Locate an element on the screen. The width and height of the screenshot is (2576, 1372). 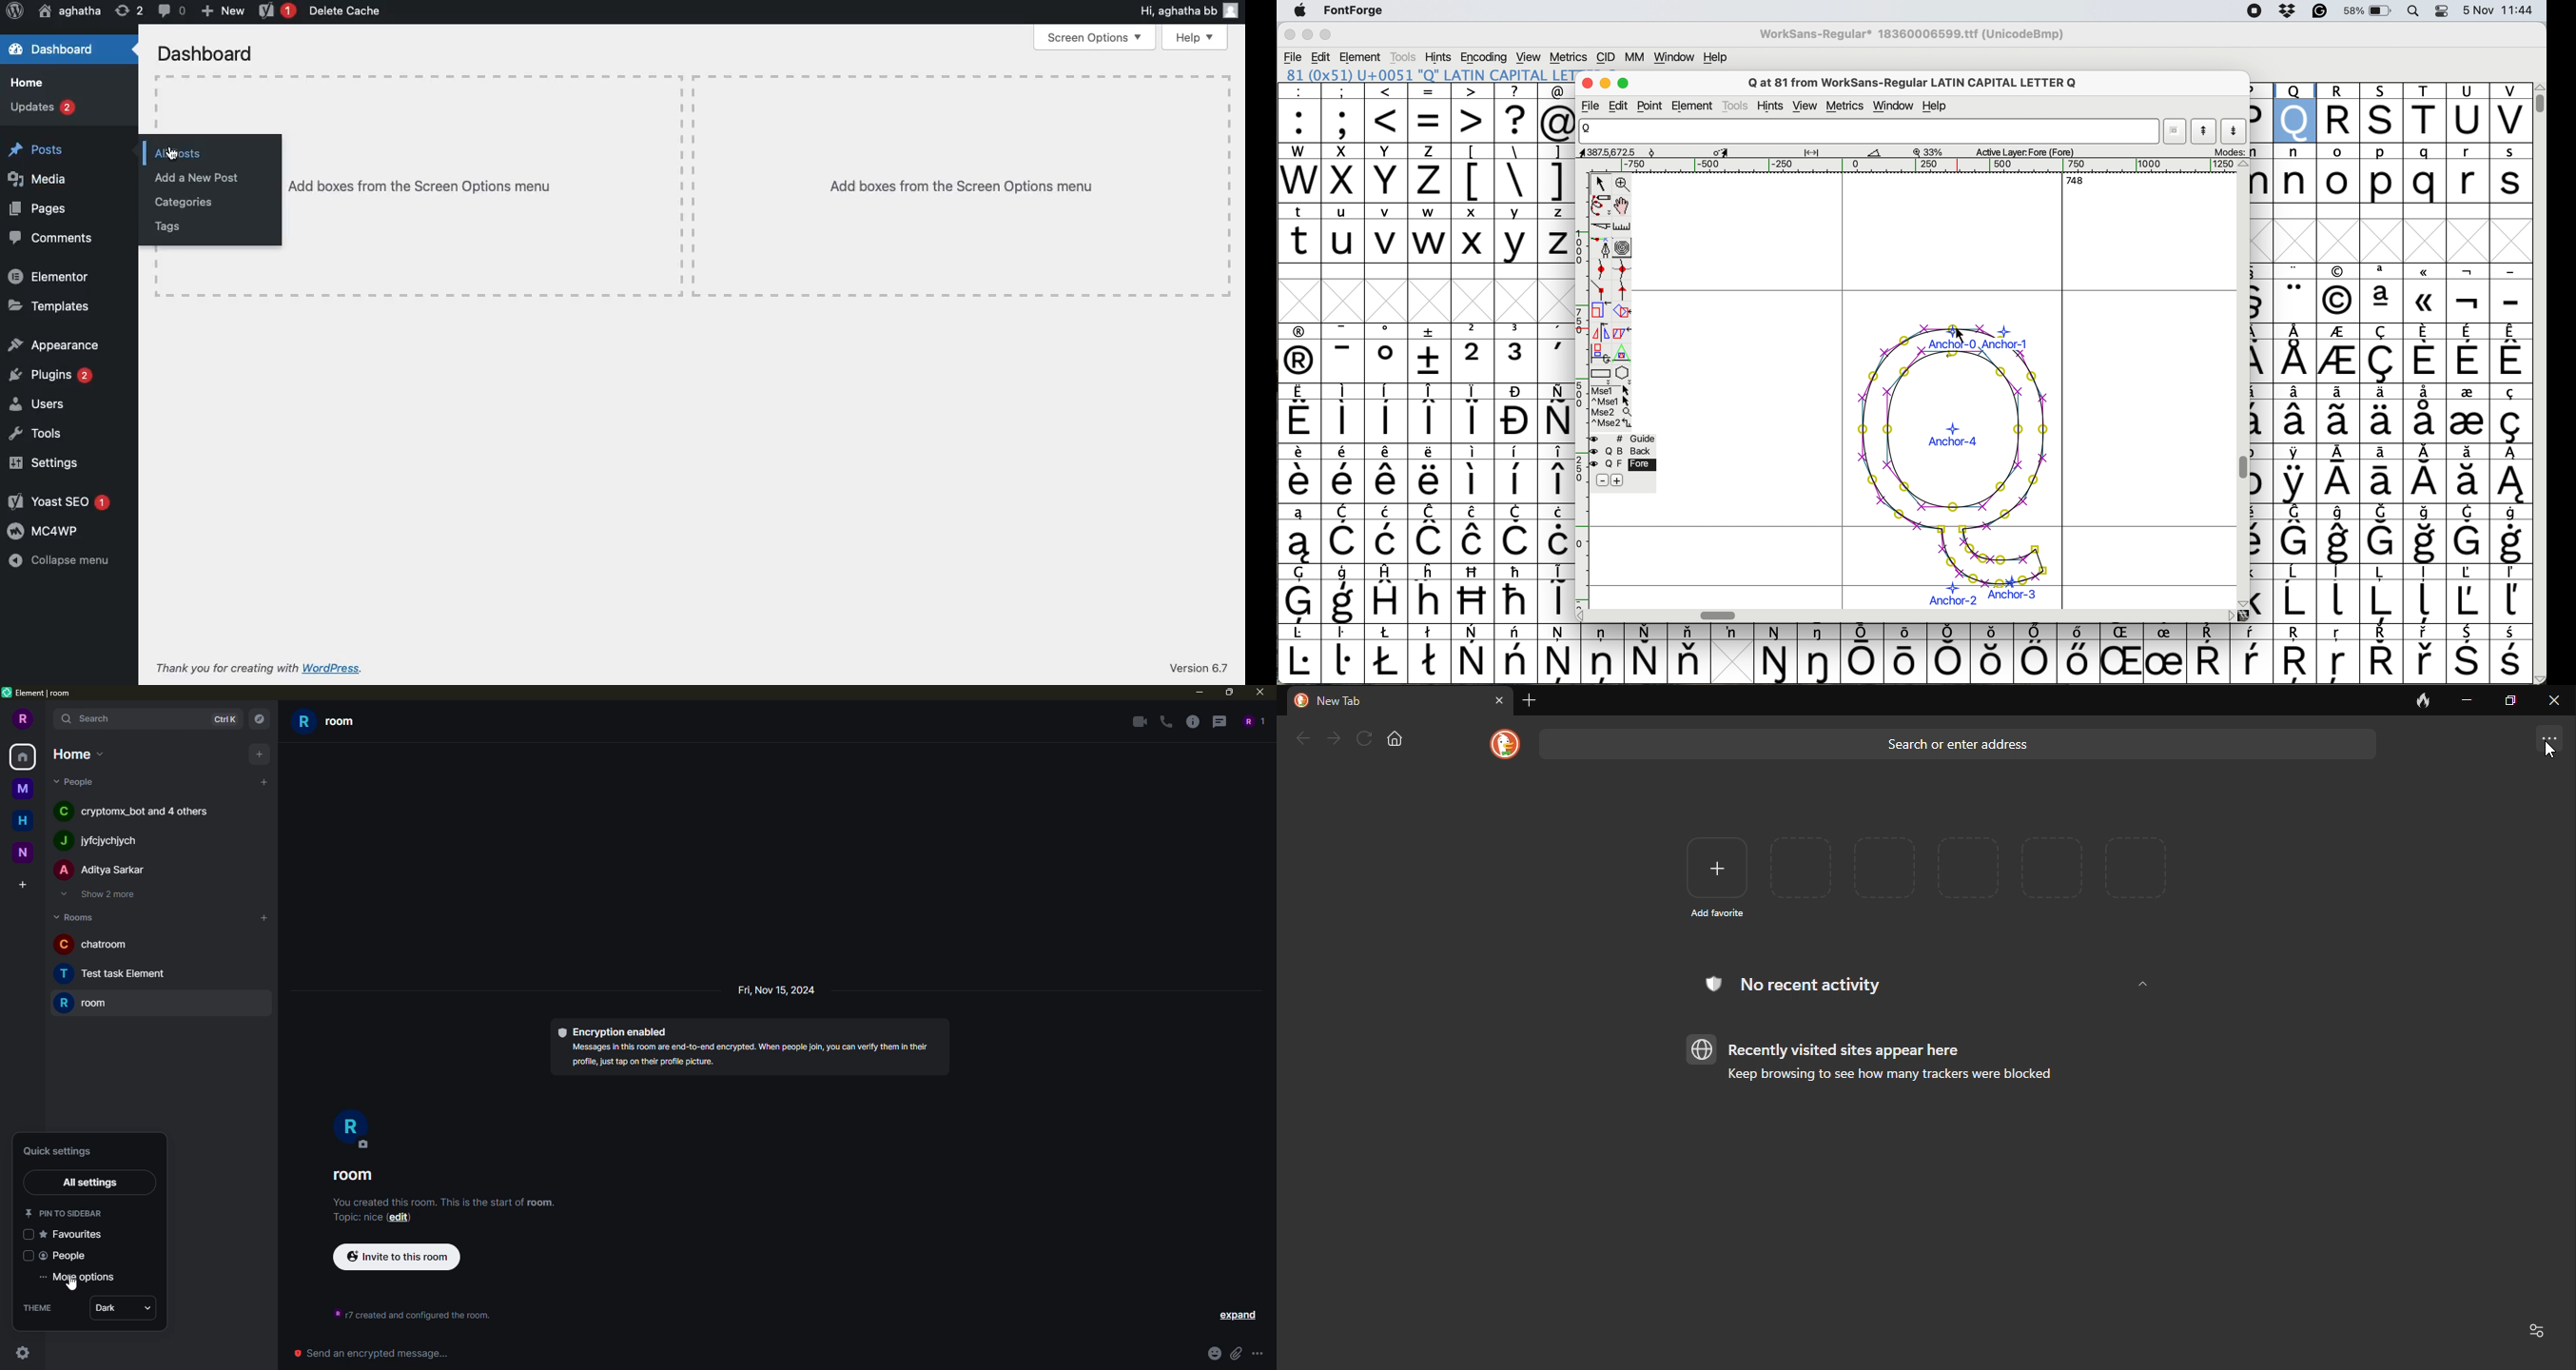
select is located at coordinates (28, 1235).